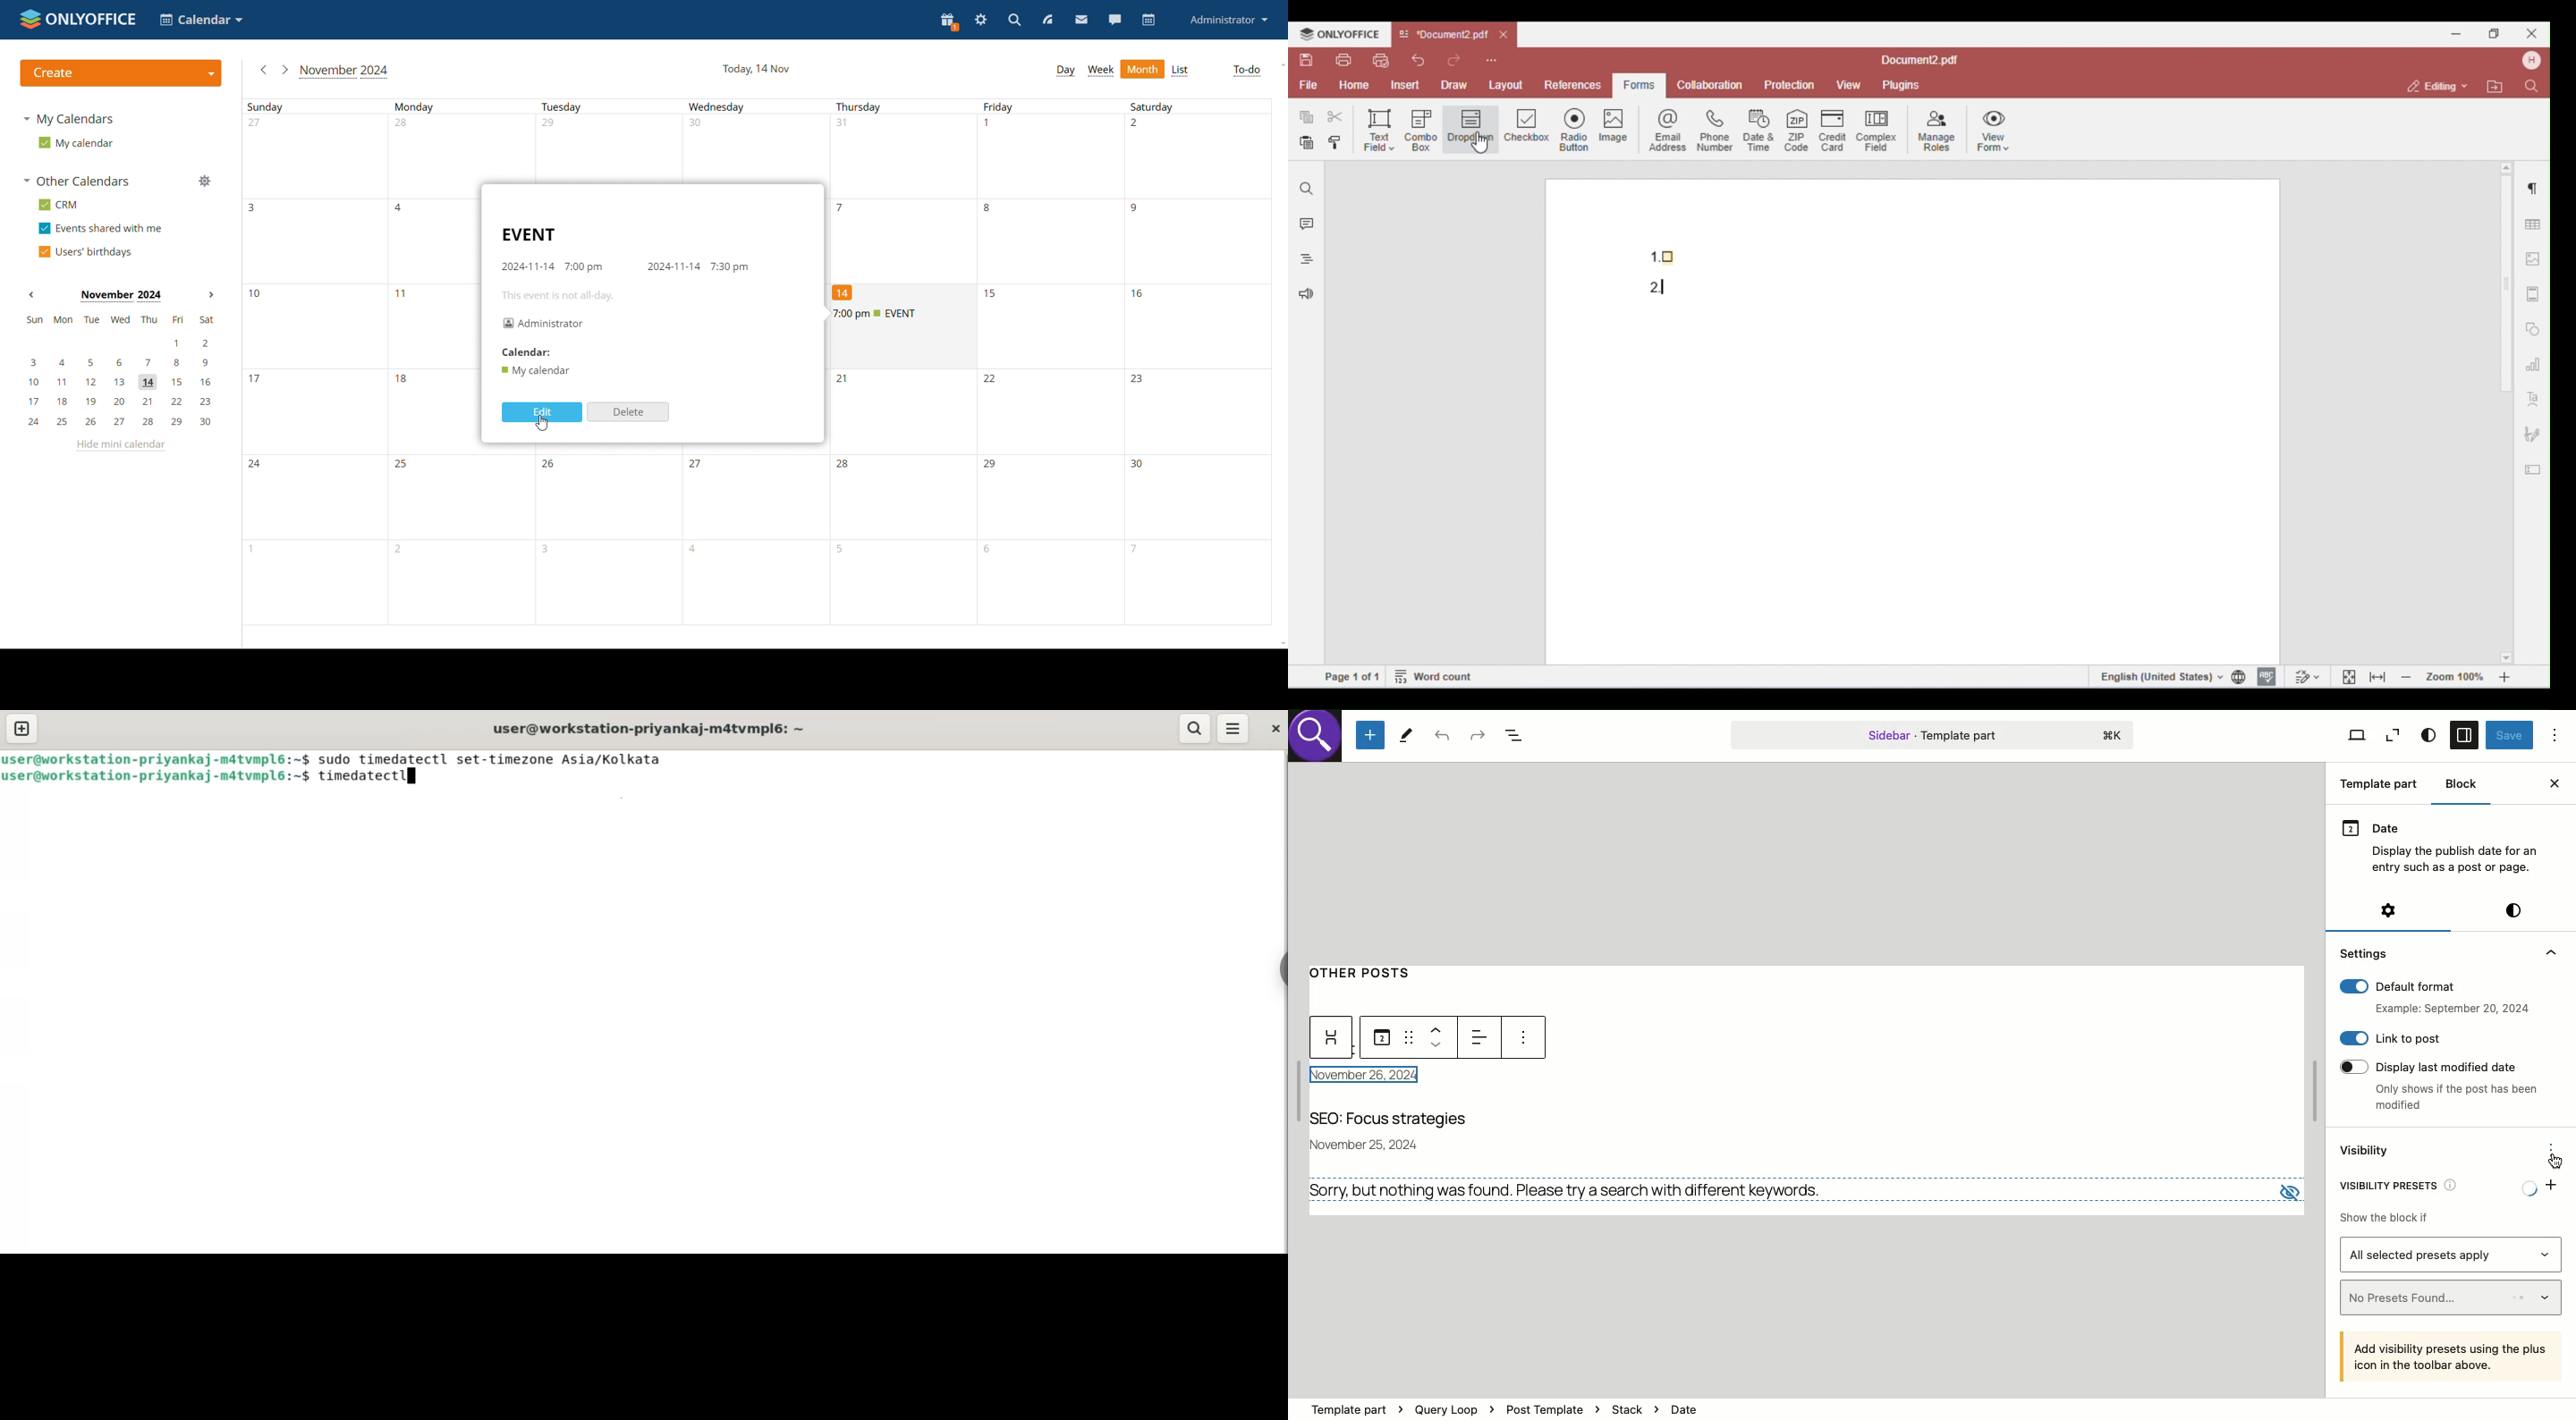  What do you see at coordinates (674, 267) in the screenshot?
I see `end date` at bounding box center [674, 267].